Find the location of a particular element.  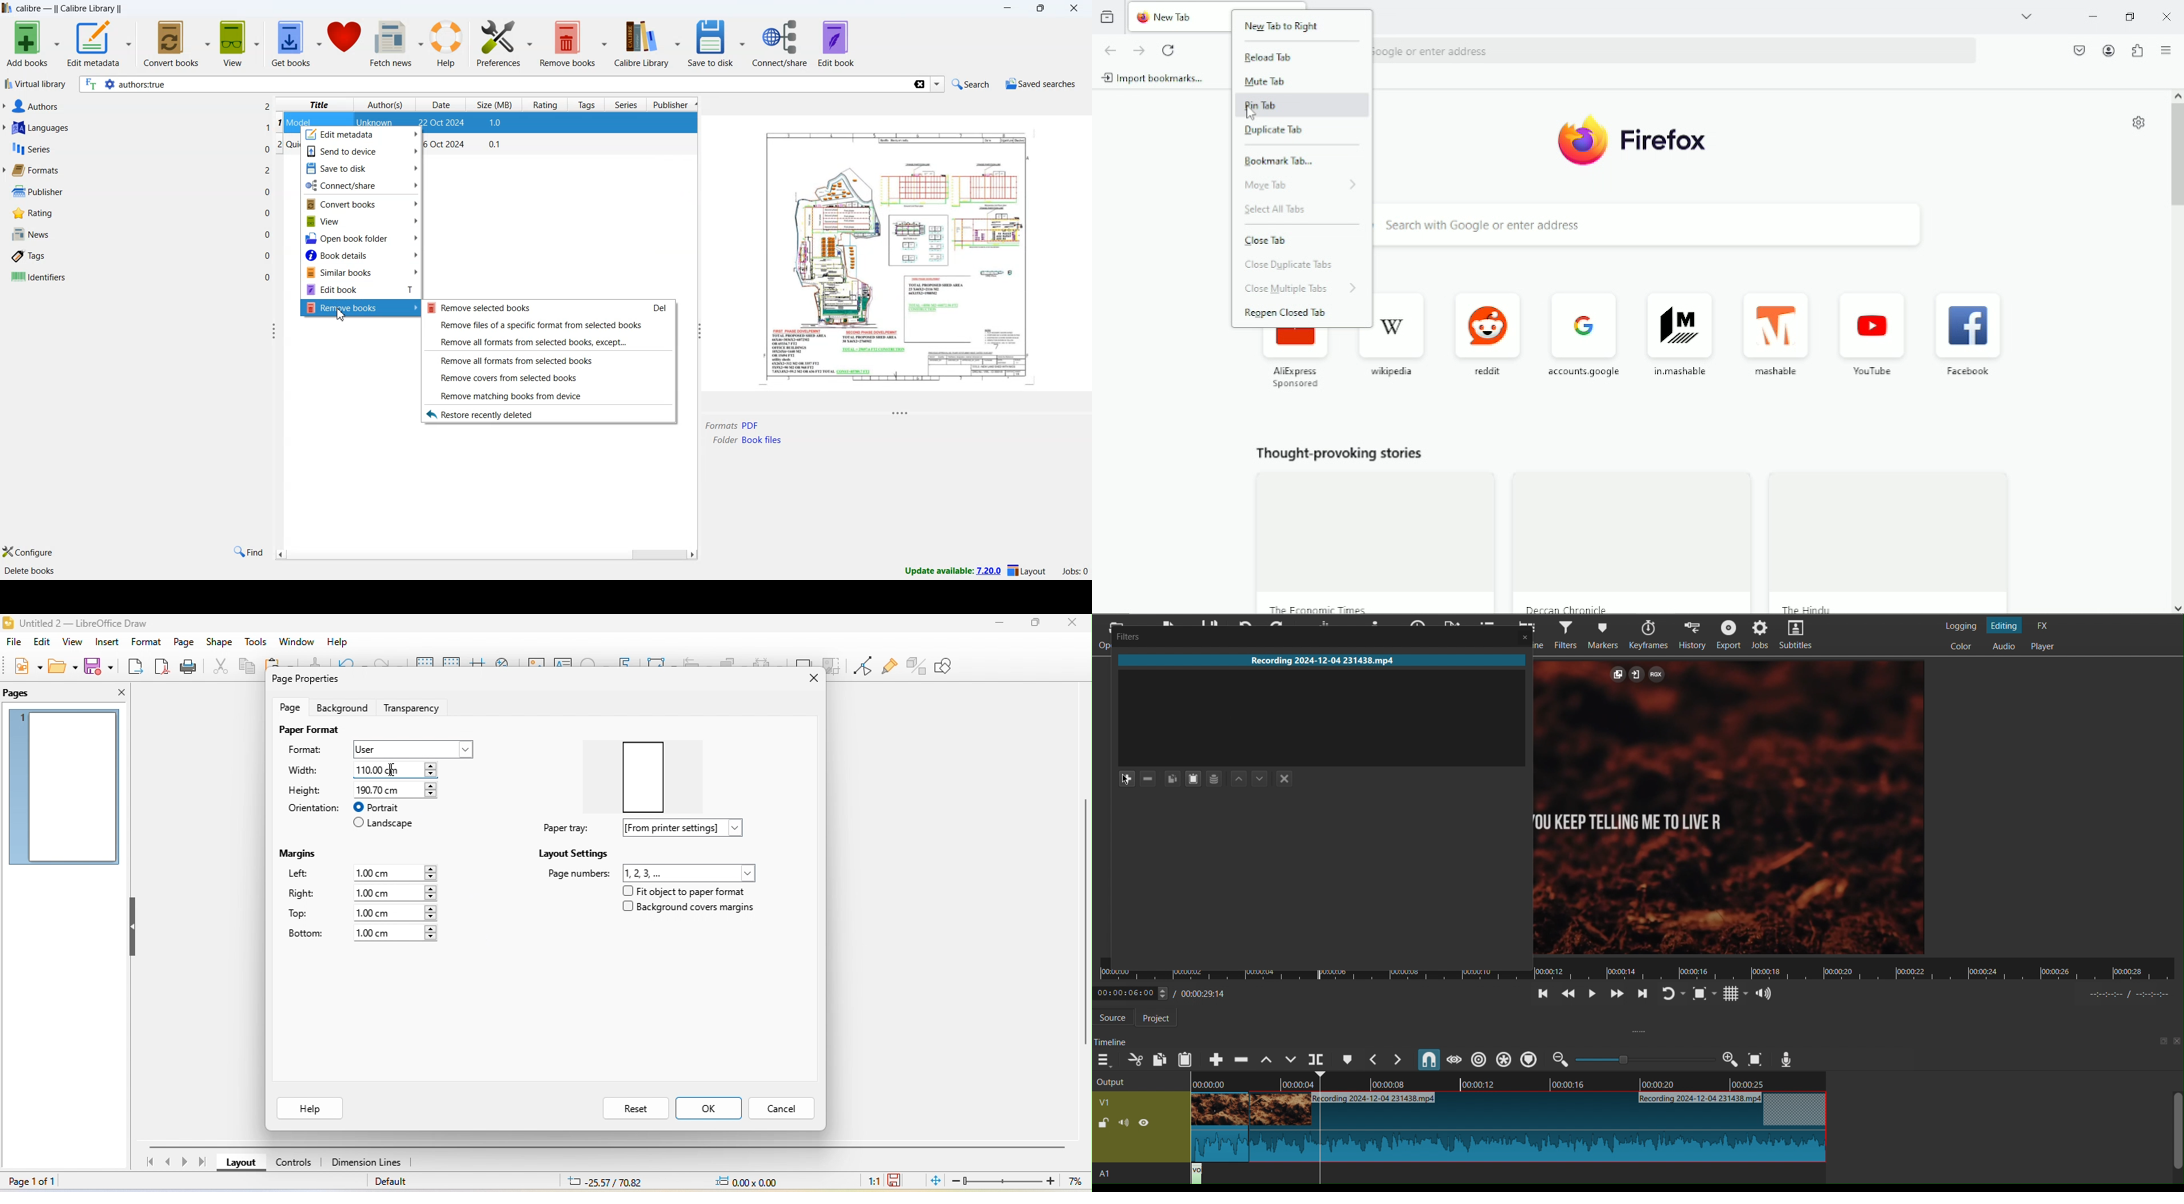

close app is located at coordinates (1076, 9).